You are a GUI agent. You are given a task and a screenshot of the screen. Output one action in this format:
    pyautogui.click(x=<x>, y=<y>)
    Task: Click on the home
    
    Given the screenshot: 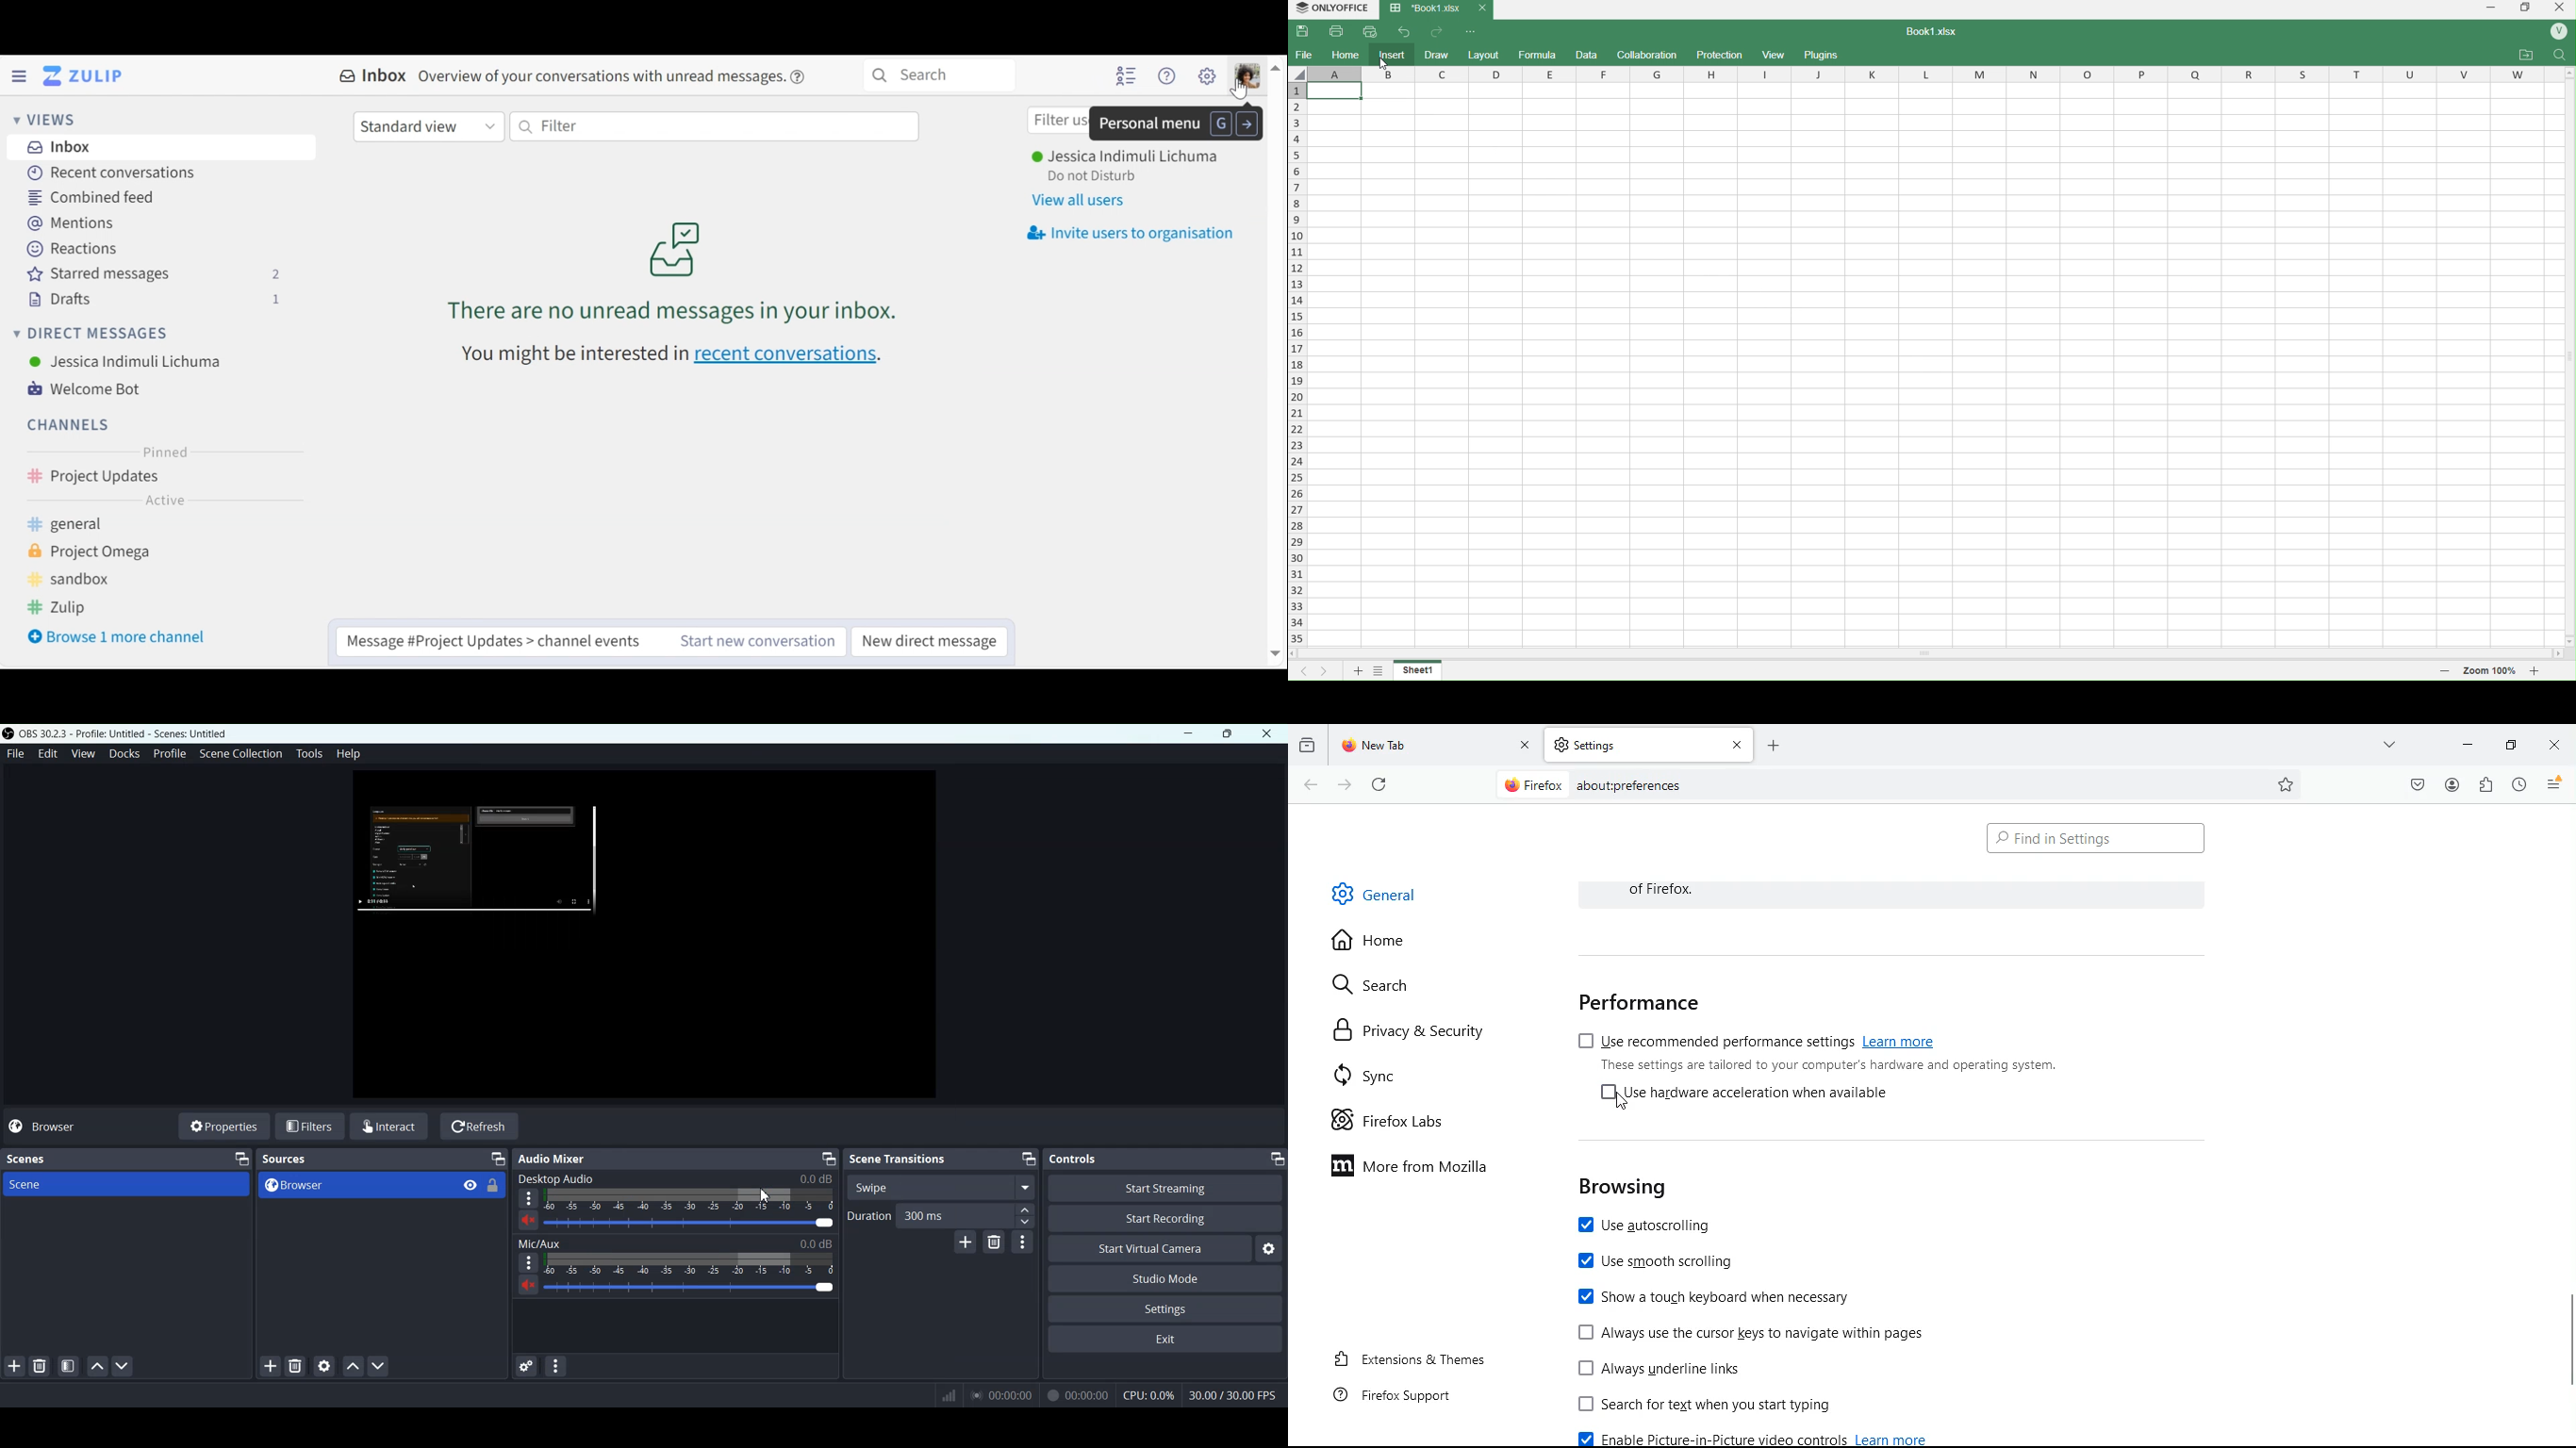 What is the action you would take?
    pyautogui.click(x=1378, y=943)
    